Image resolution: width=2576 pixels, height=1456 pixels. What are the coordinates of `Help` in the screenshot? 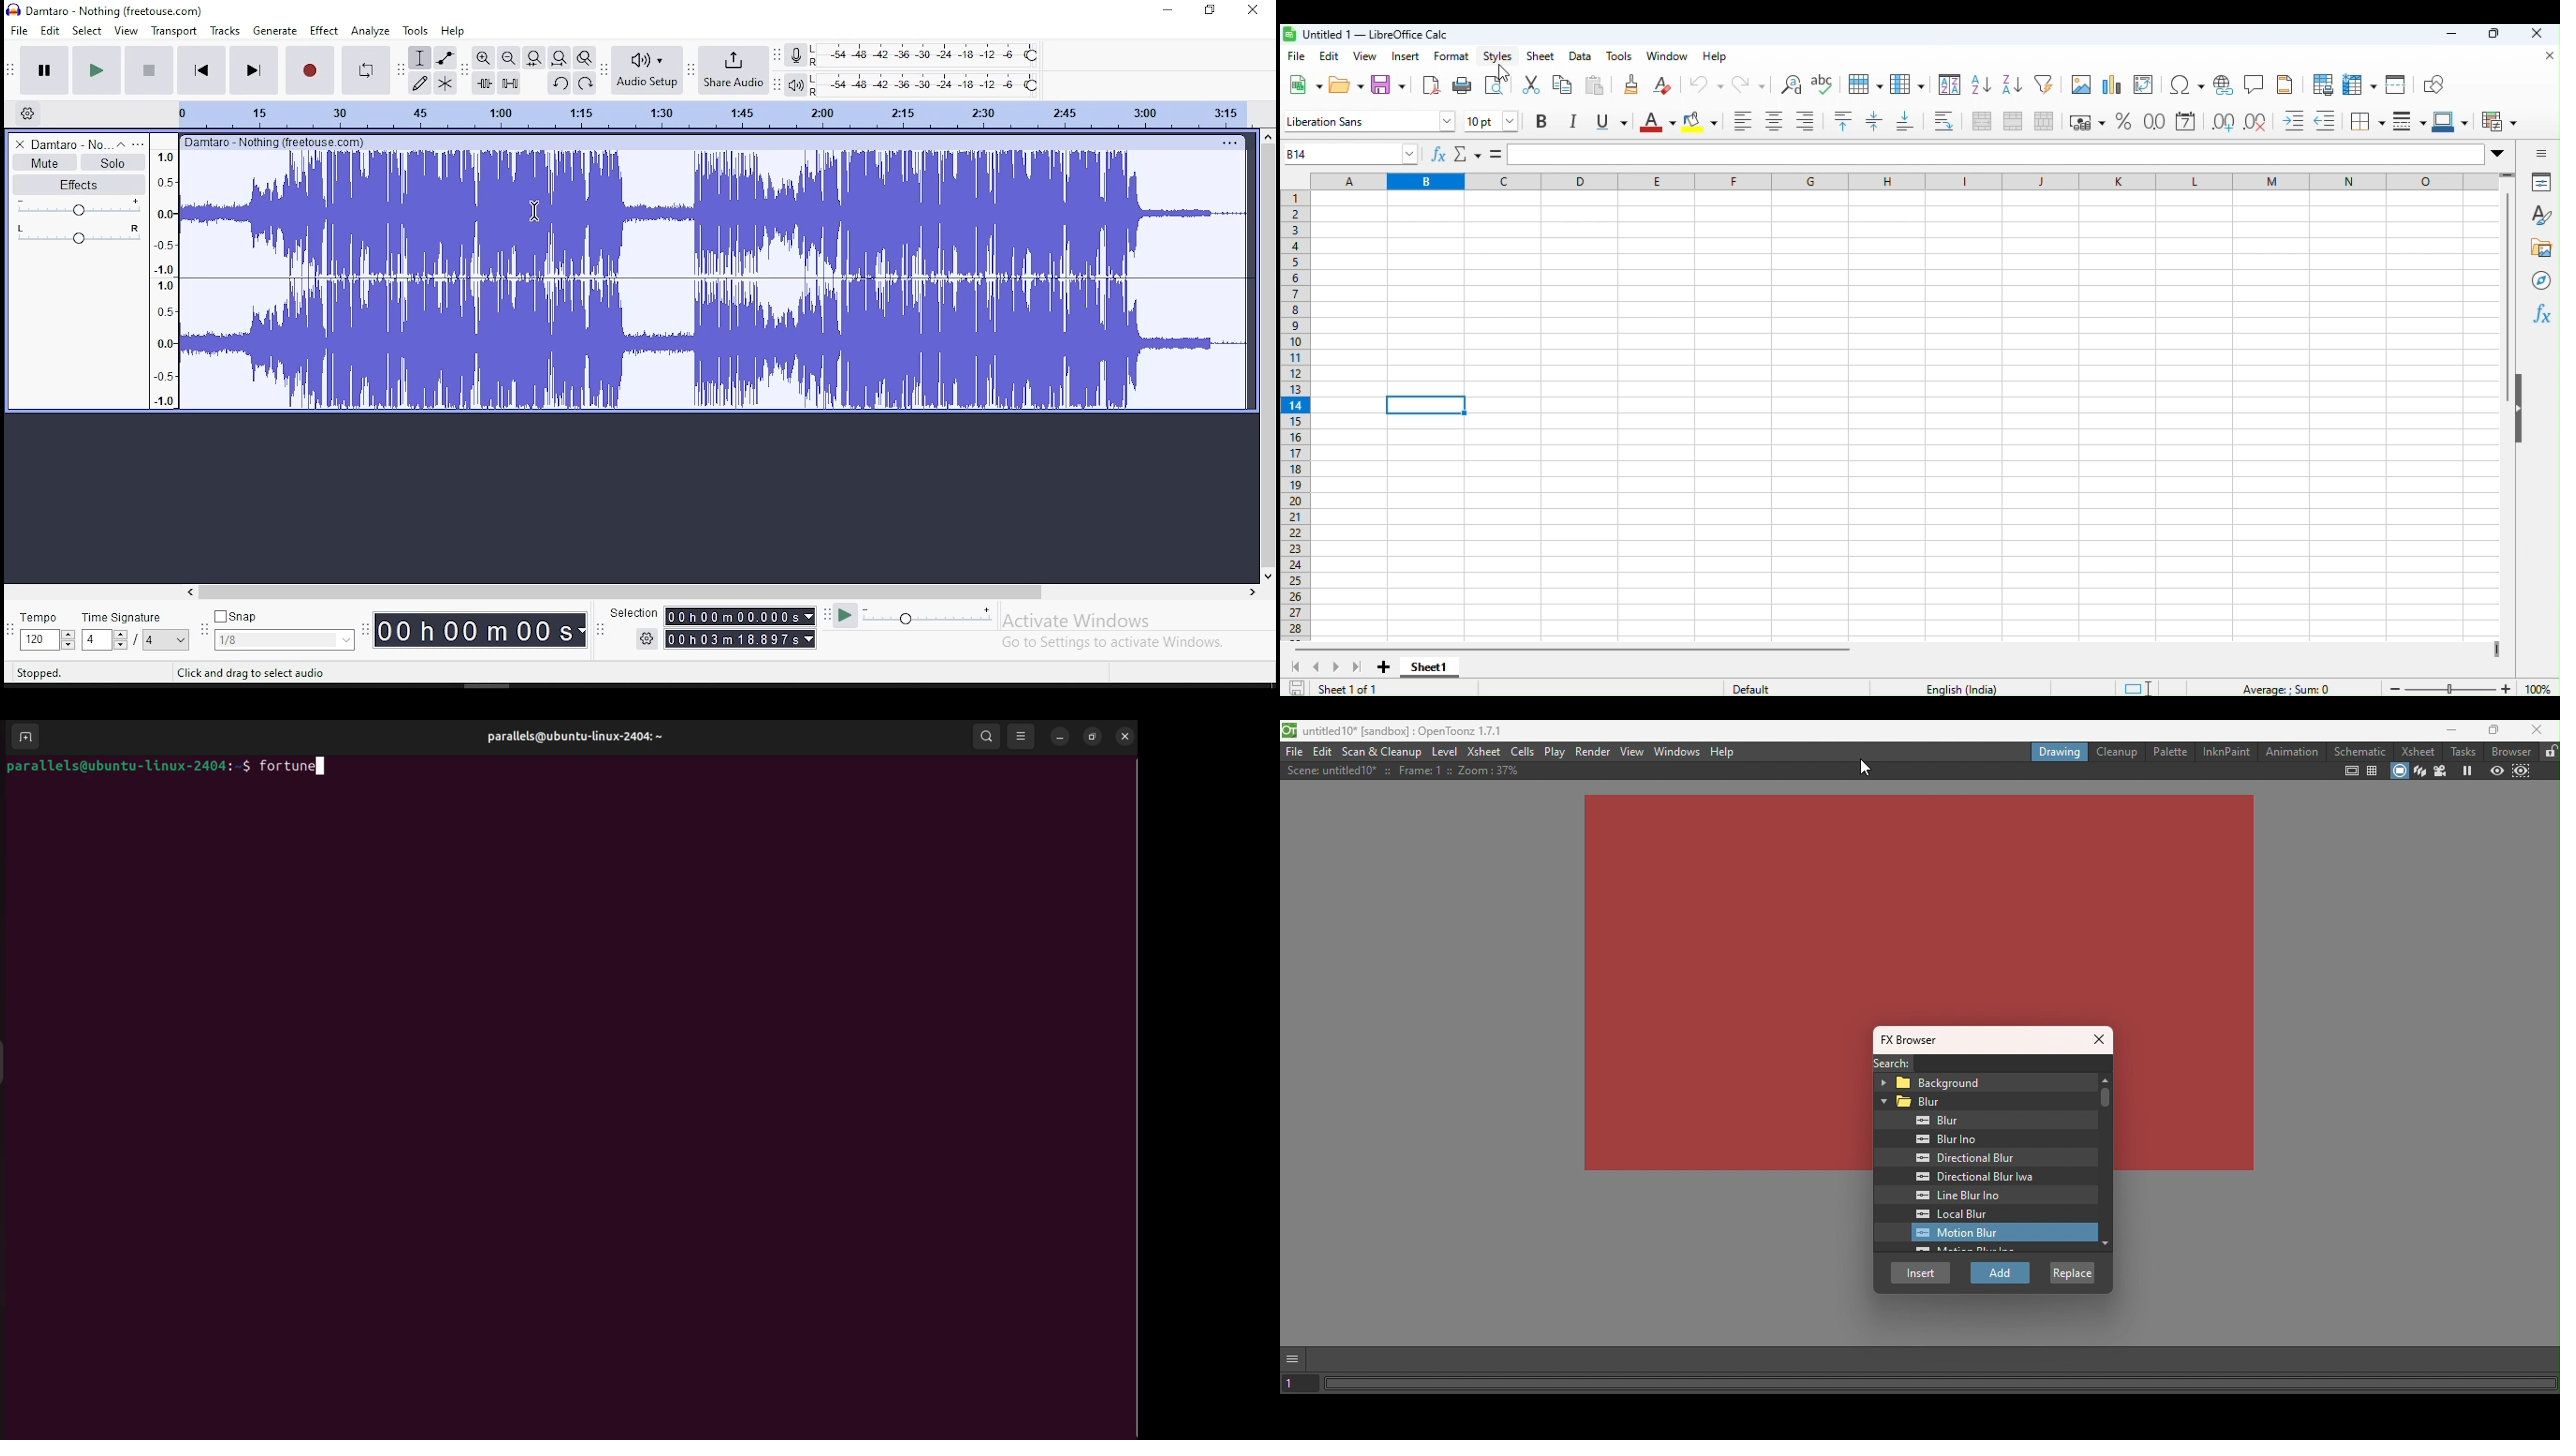 It's located at (1722, 752).